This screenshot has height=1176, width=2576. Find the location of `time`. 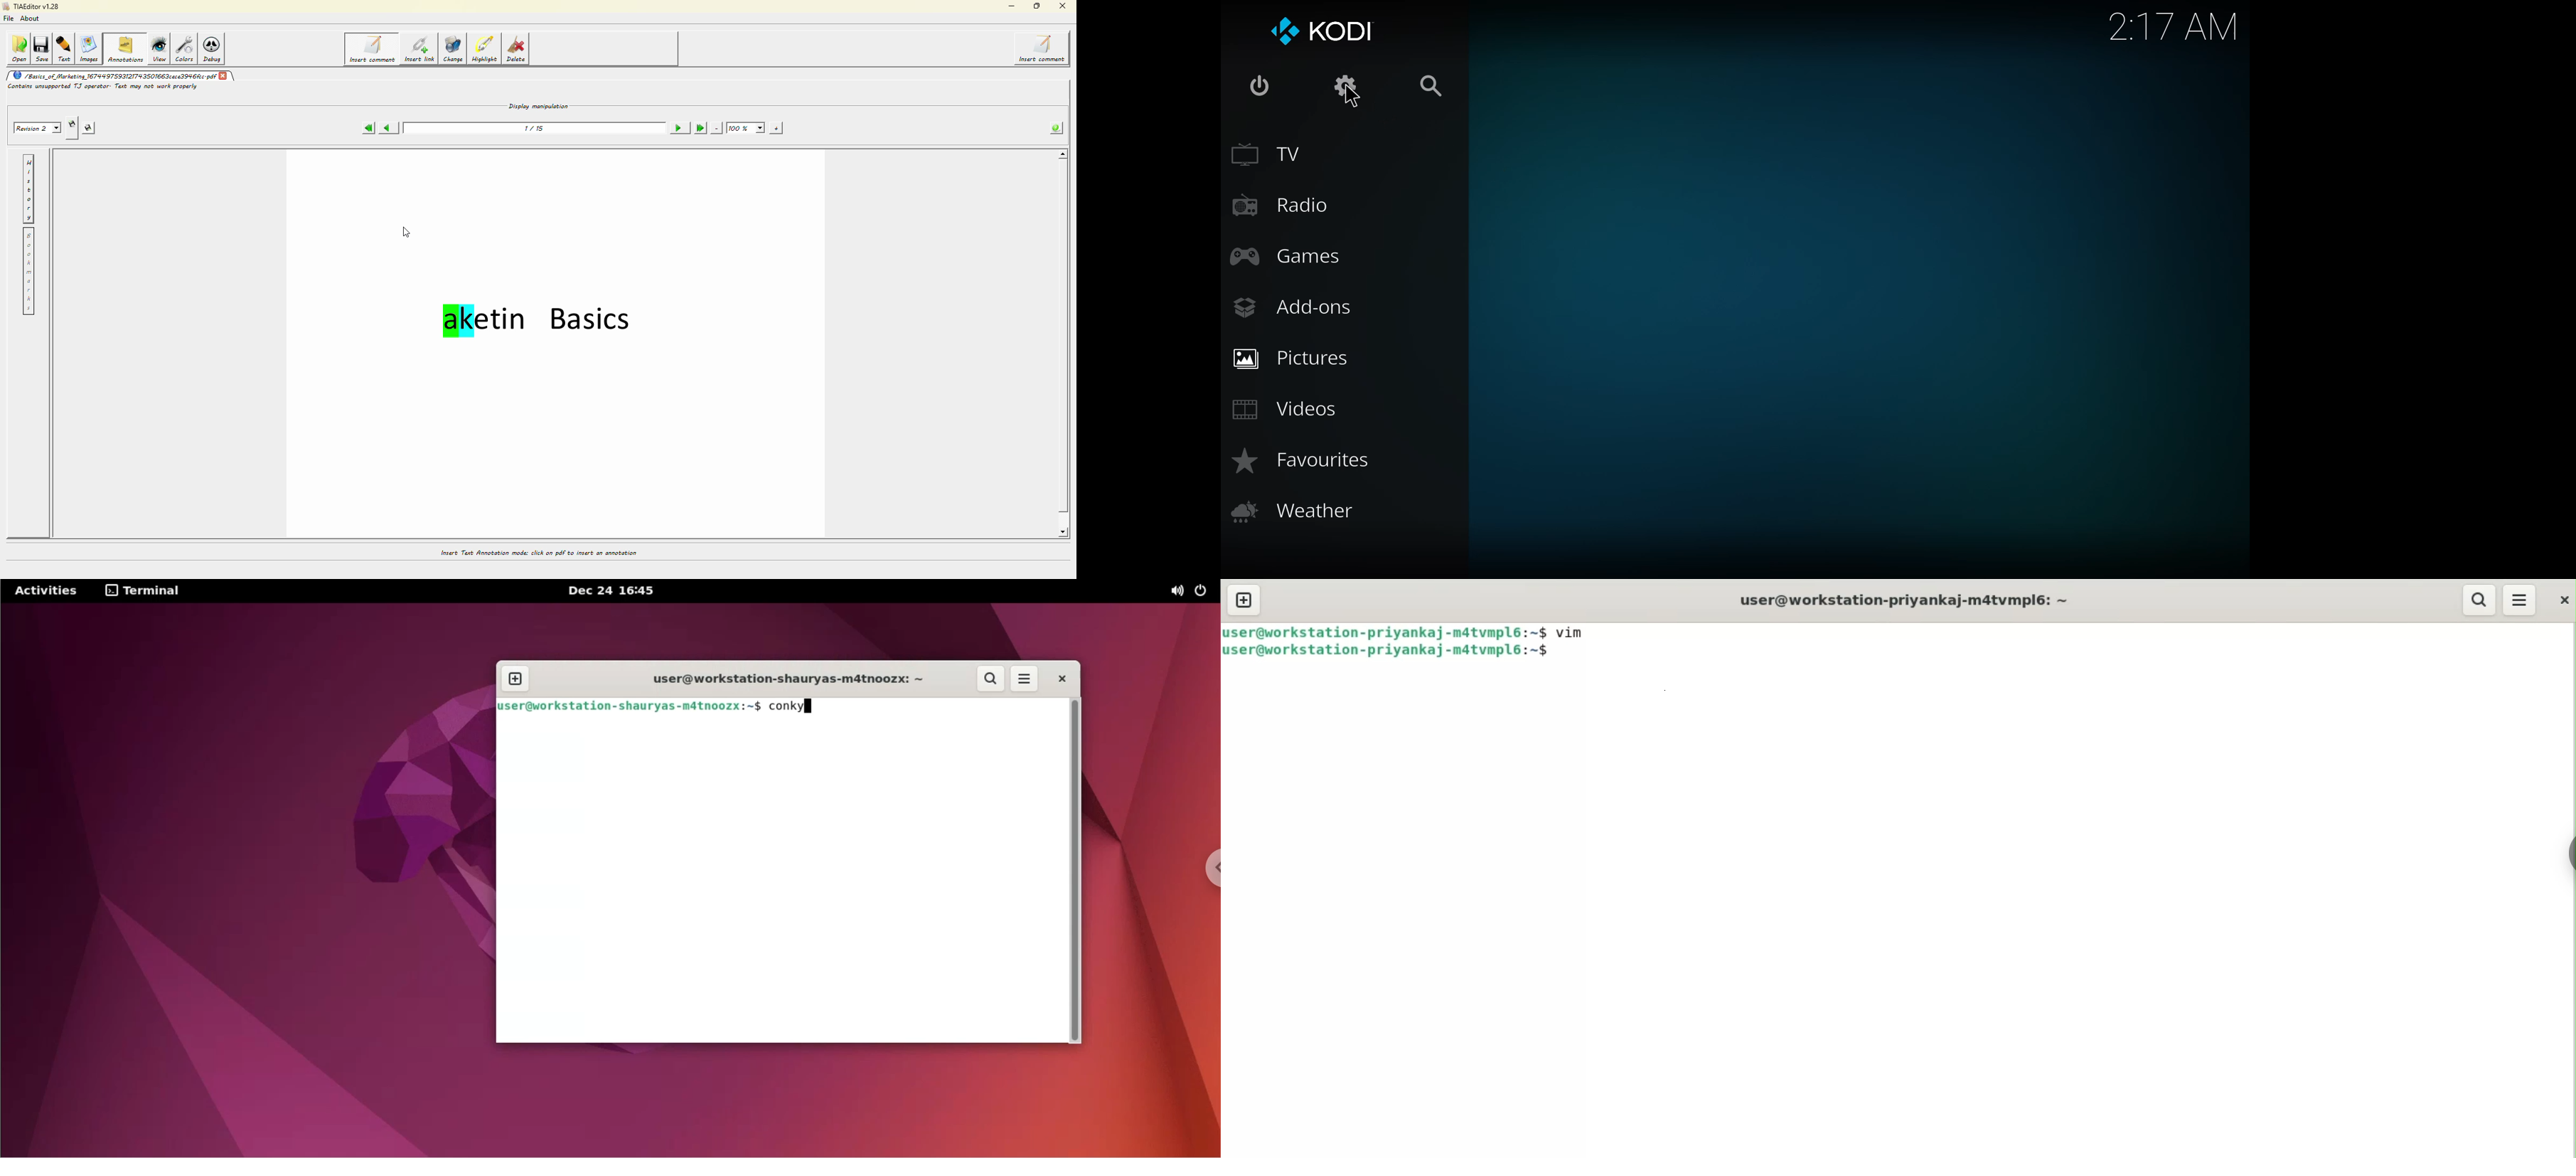

time is located at coordinates (2170, 26).